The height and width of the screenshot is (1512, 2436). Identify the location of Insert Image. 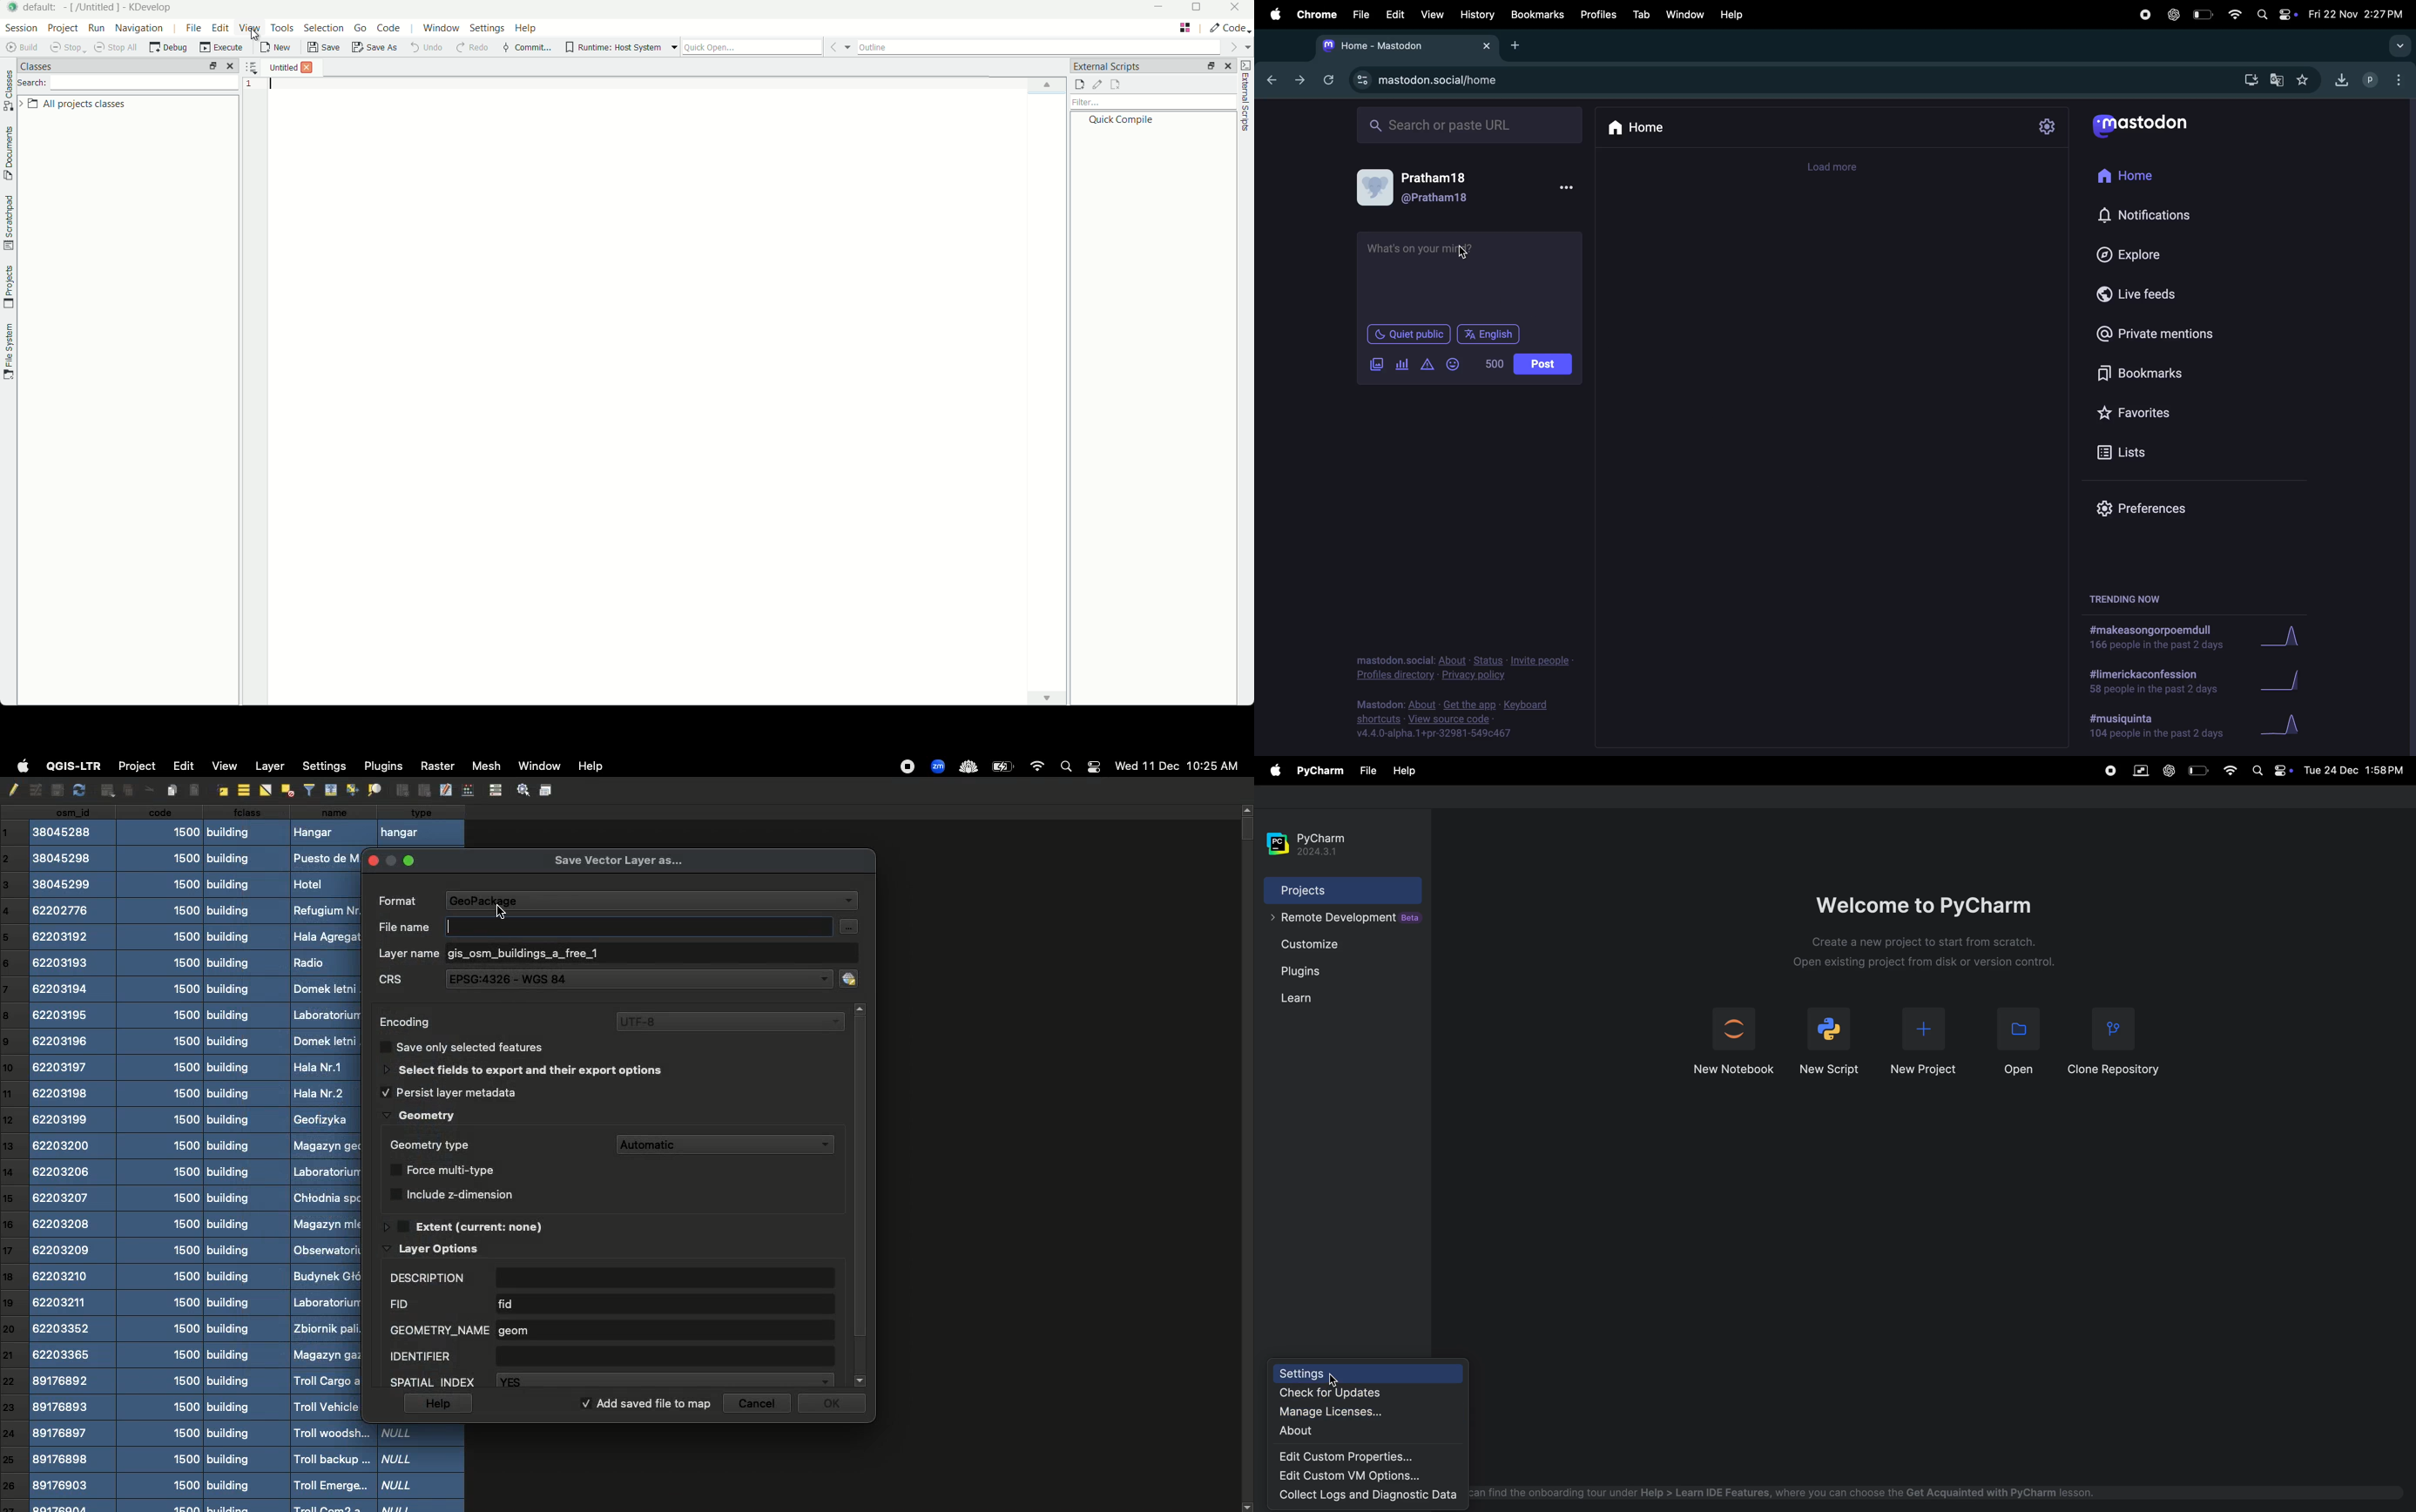
(172, 790).